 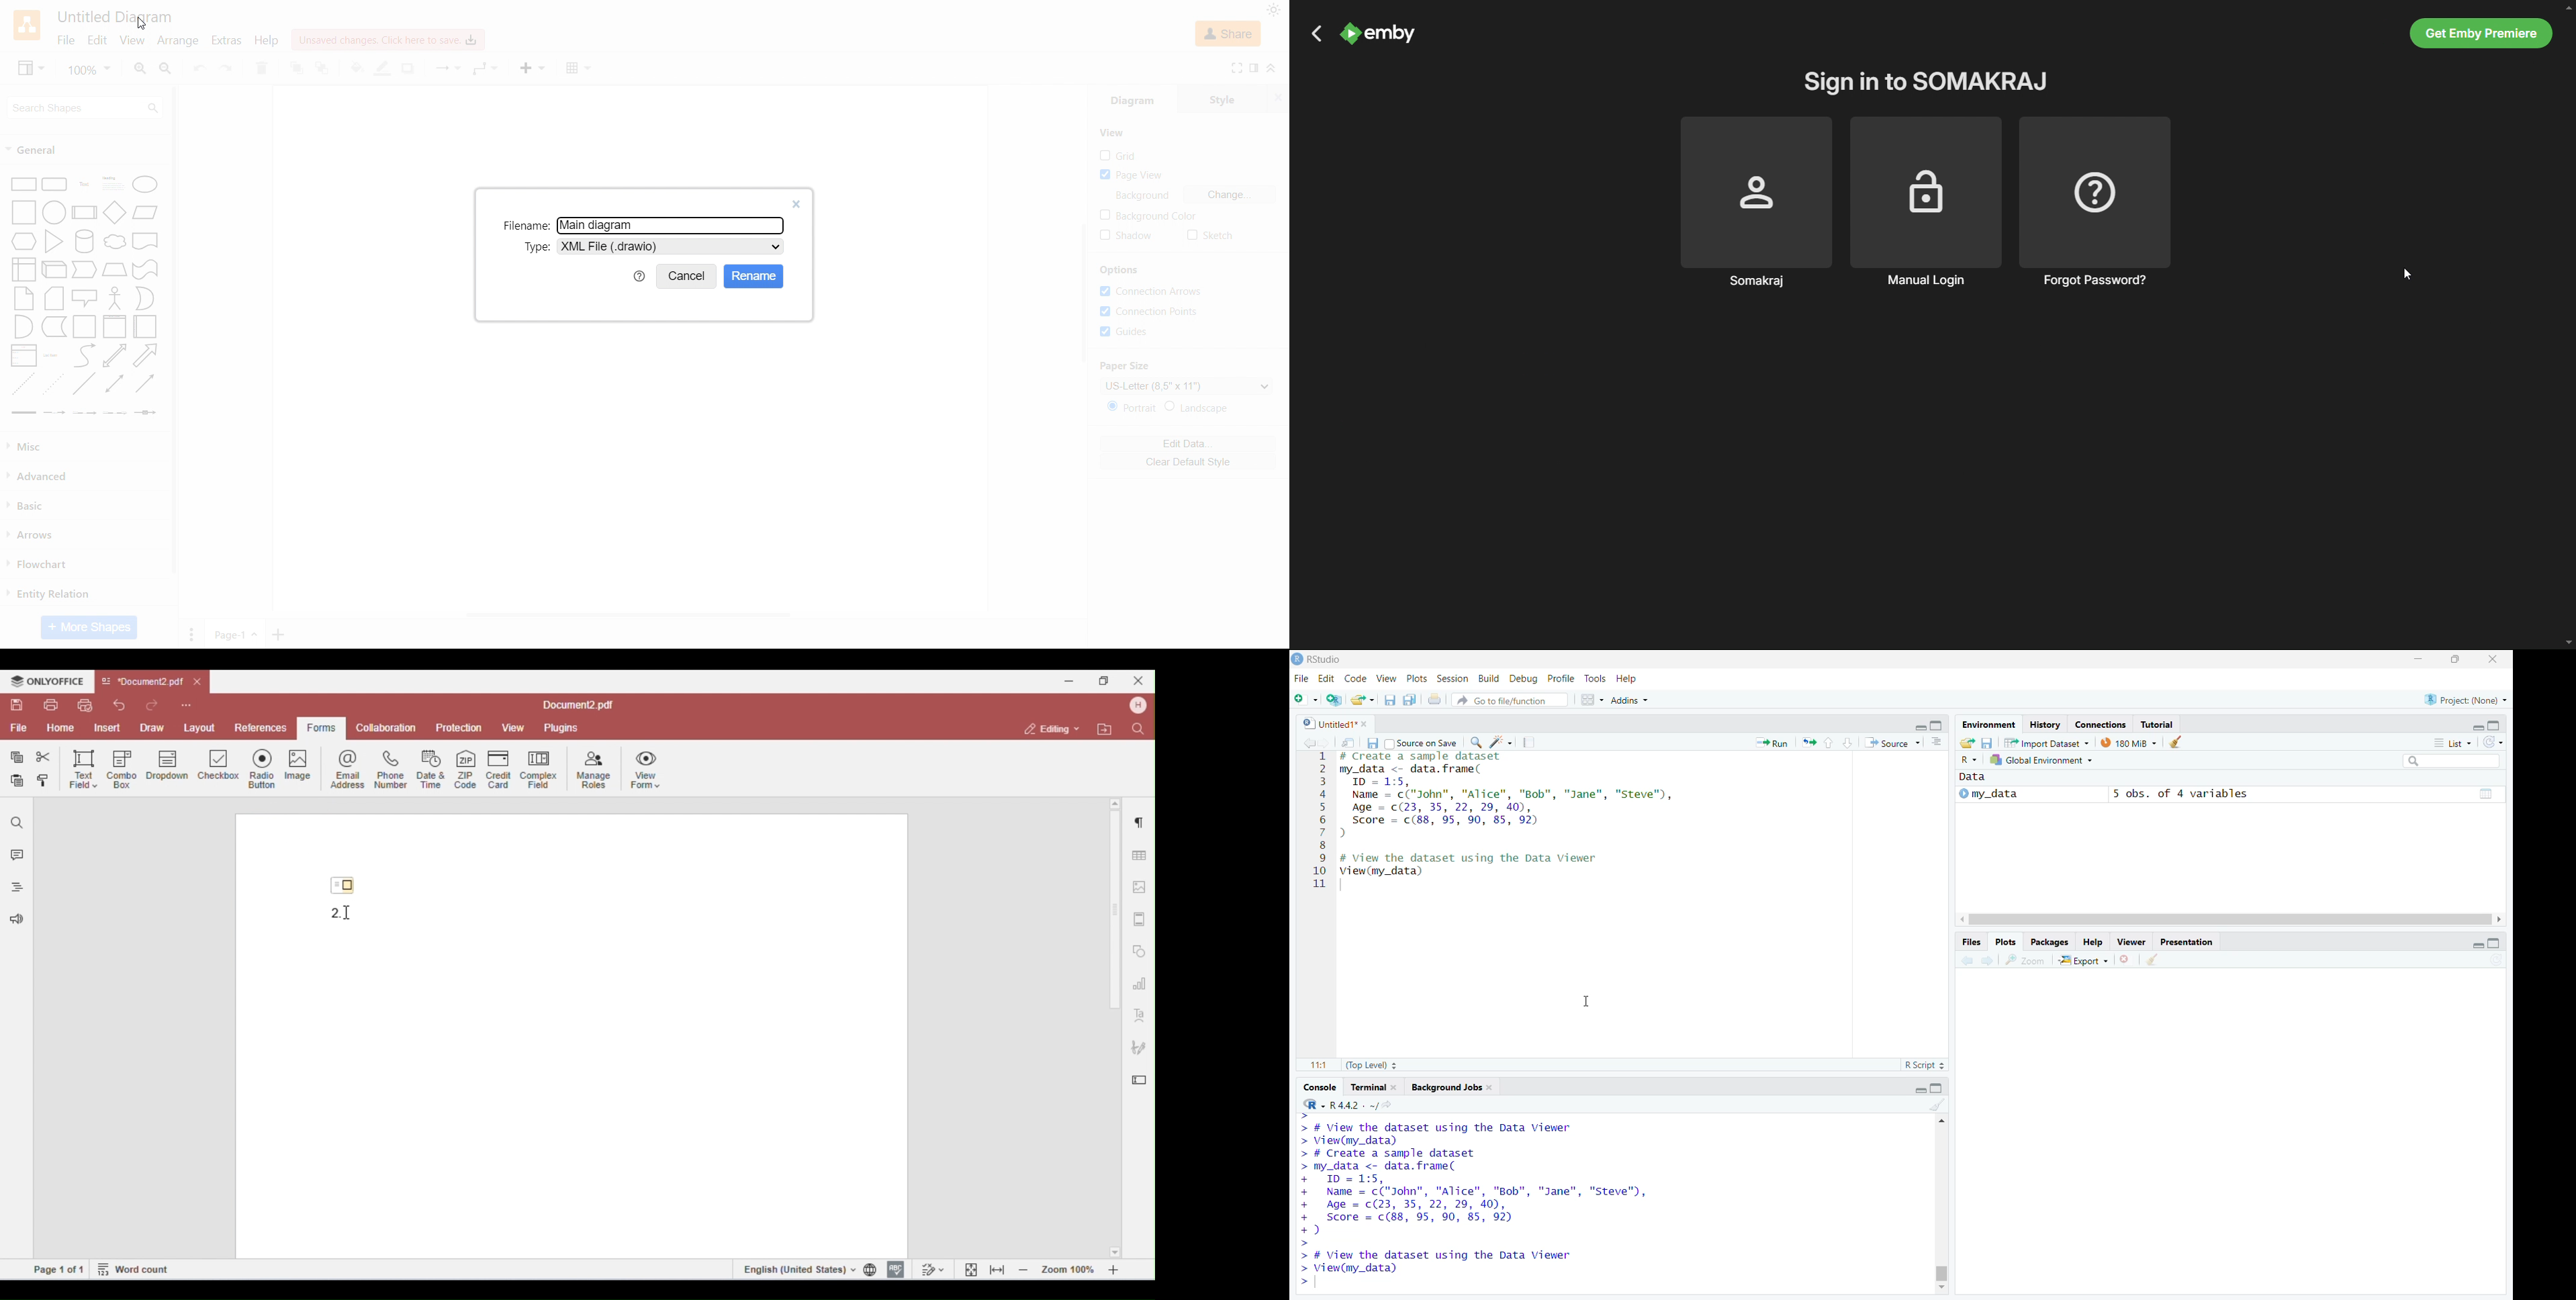 What do you see at coordinates (1988, 743) in the screenshot?
I see `Save workspace as` at bounding box center [1988, 743].